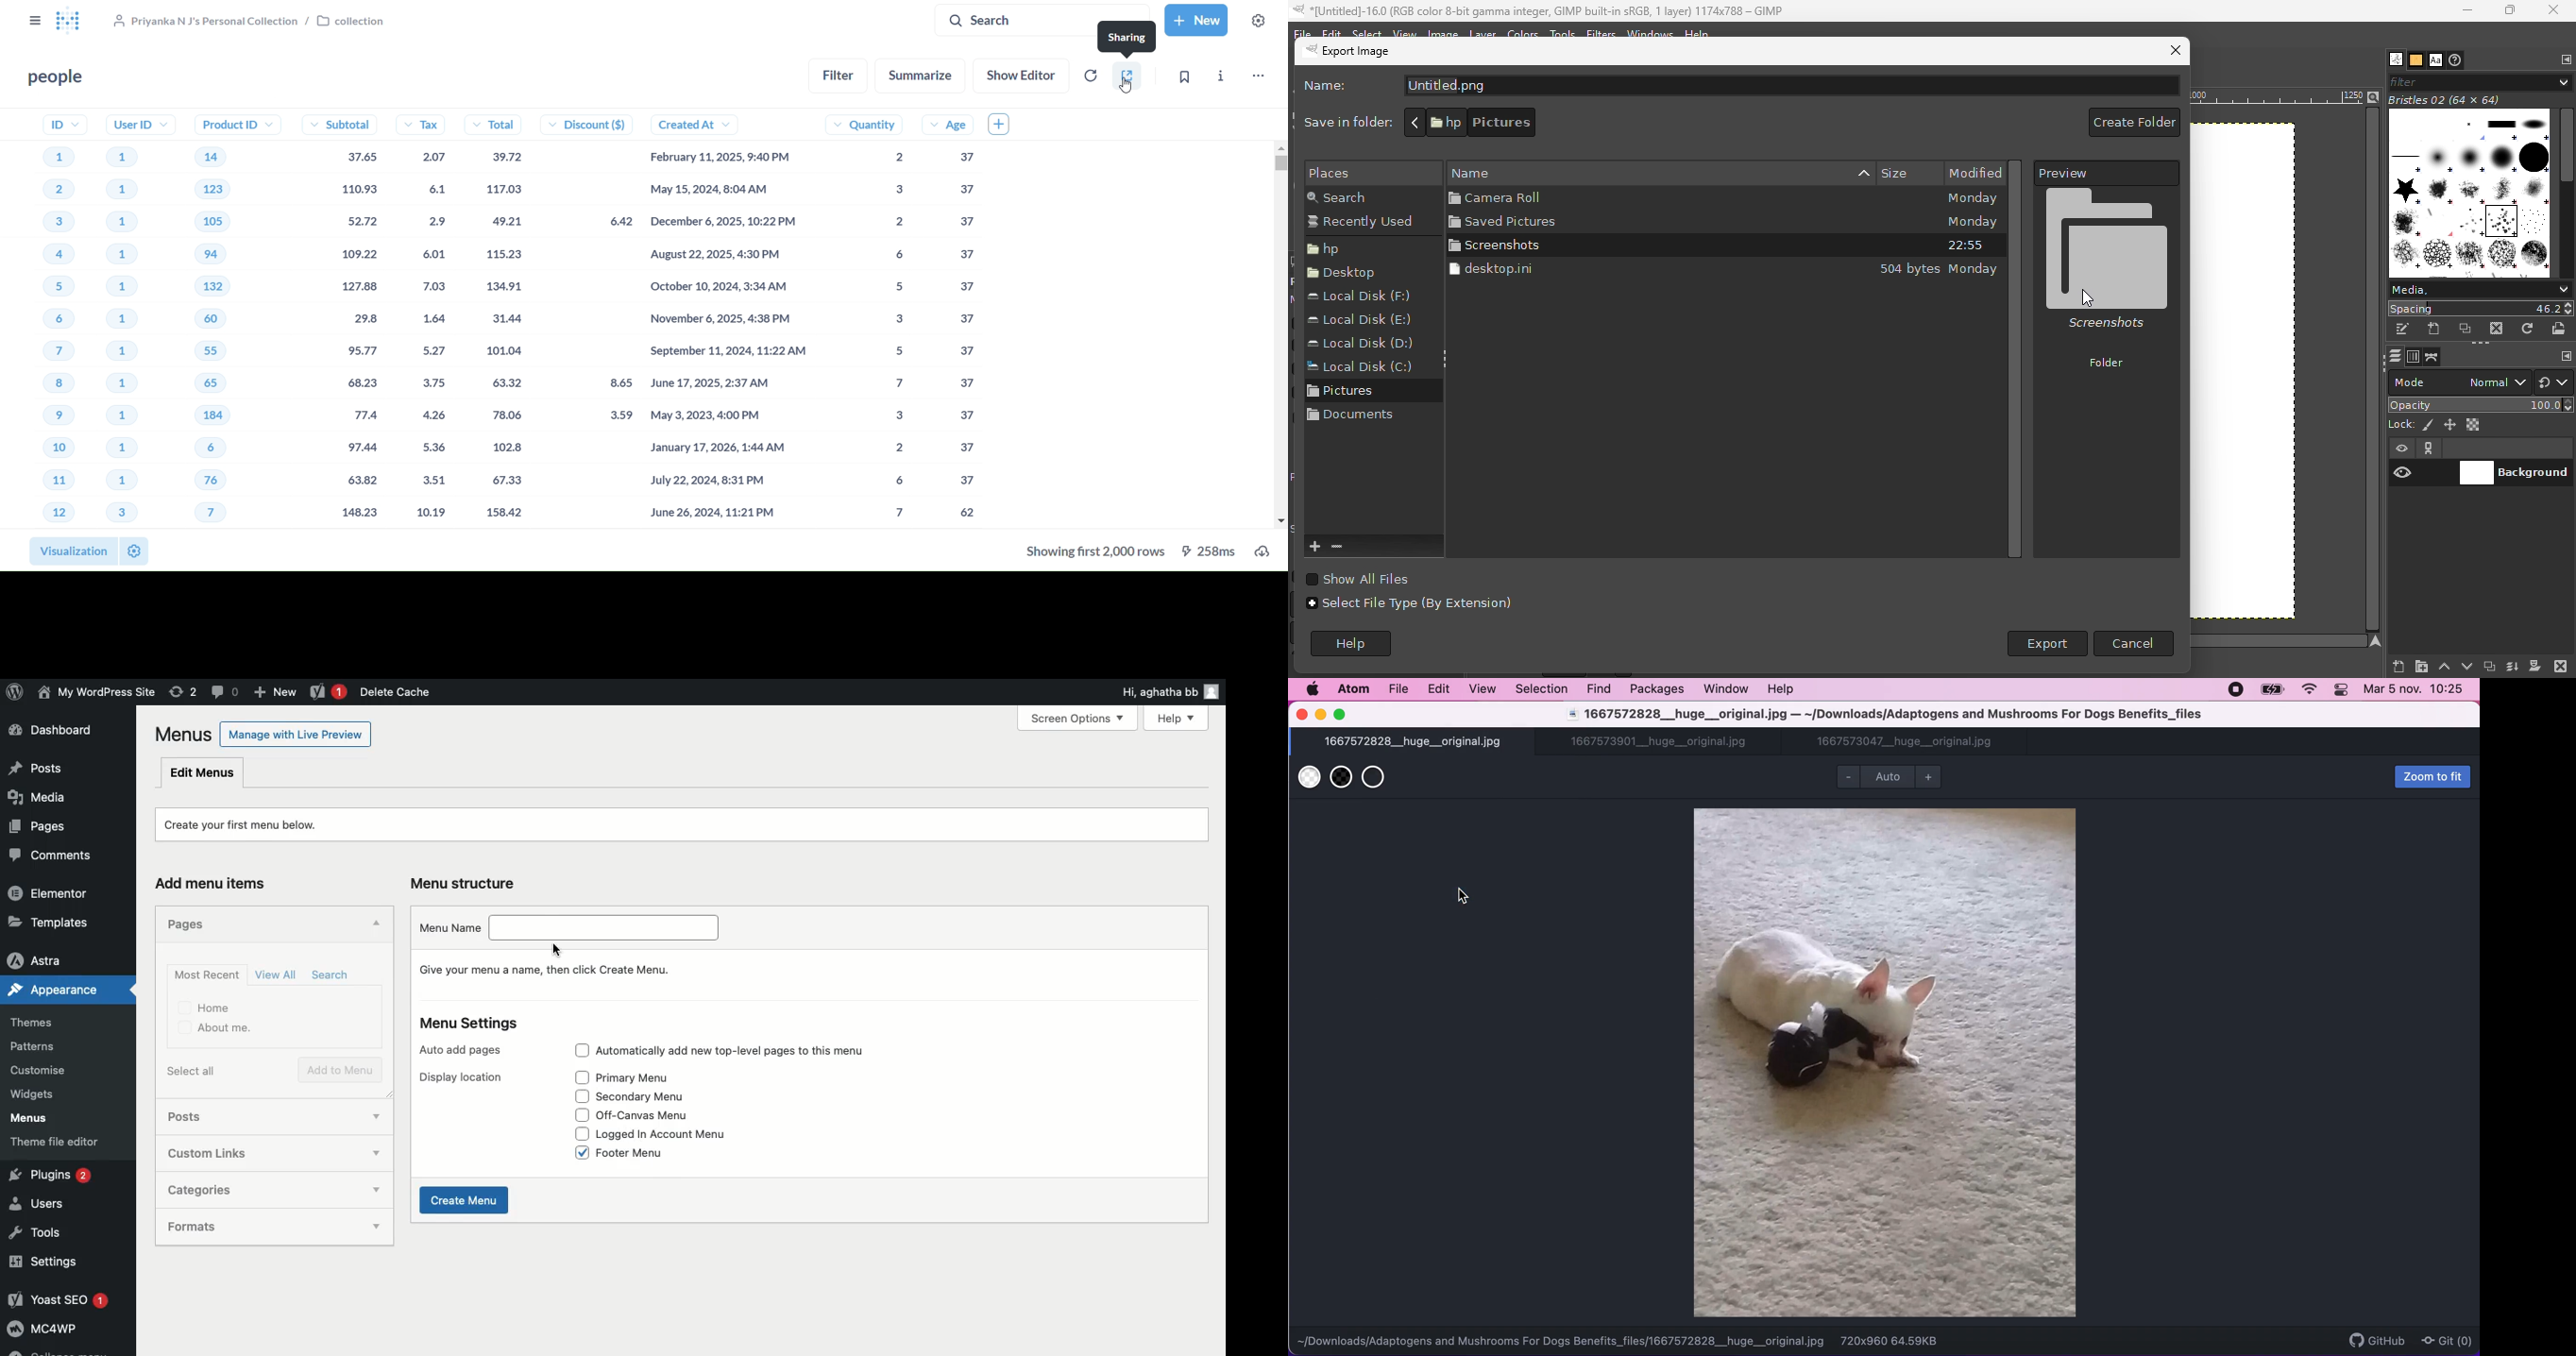  I want to click on Hide, so click(377, 922).